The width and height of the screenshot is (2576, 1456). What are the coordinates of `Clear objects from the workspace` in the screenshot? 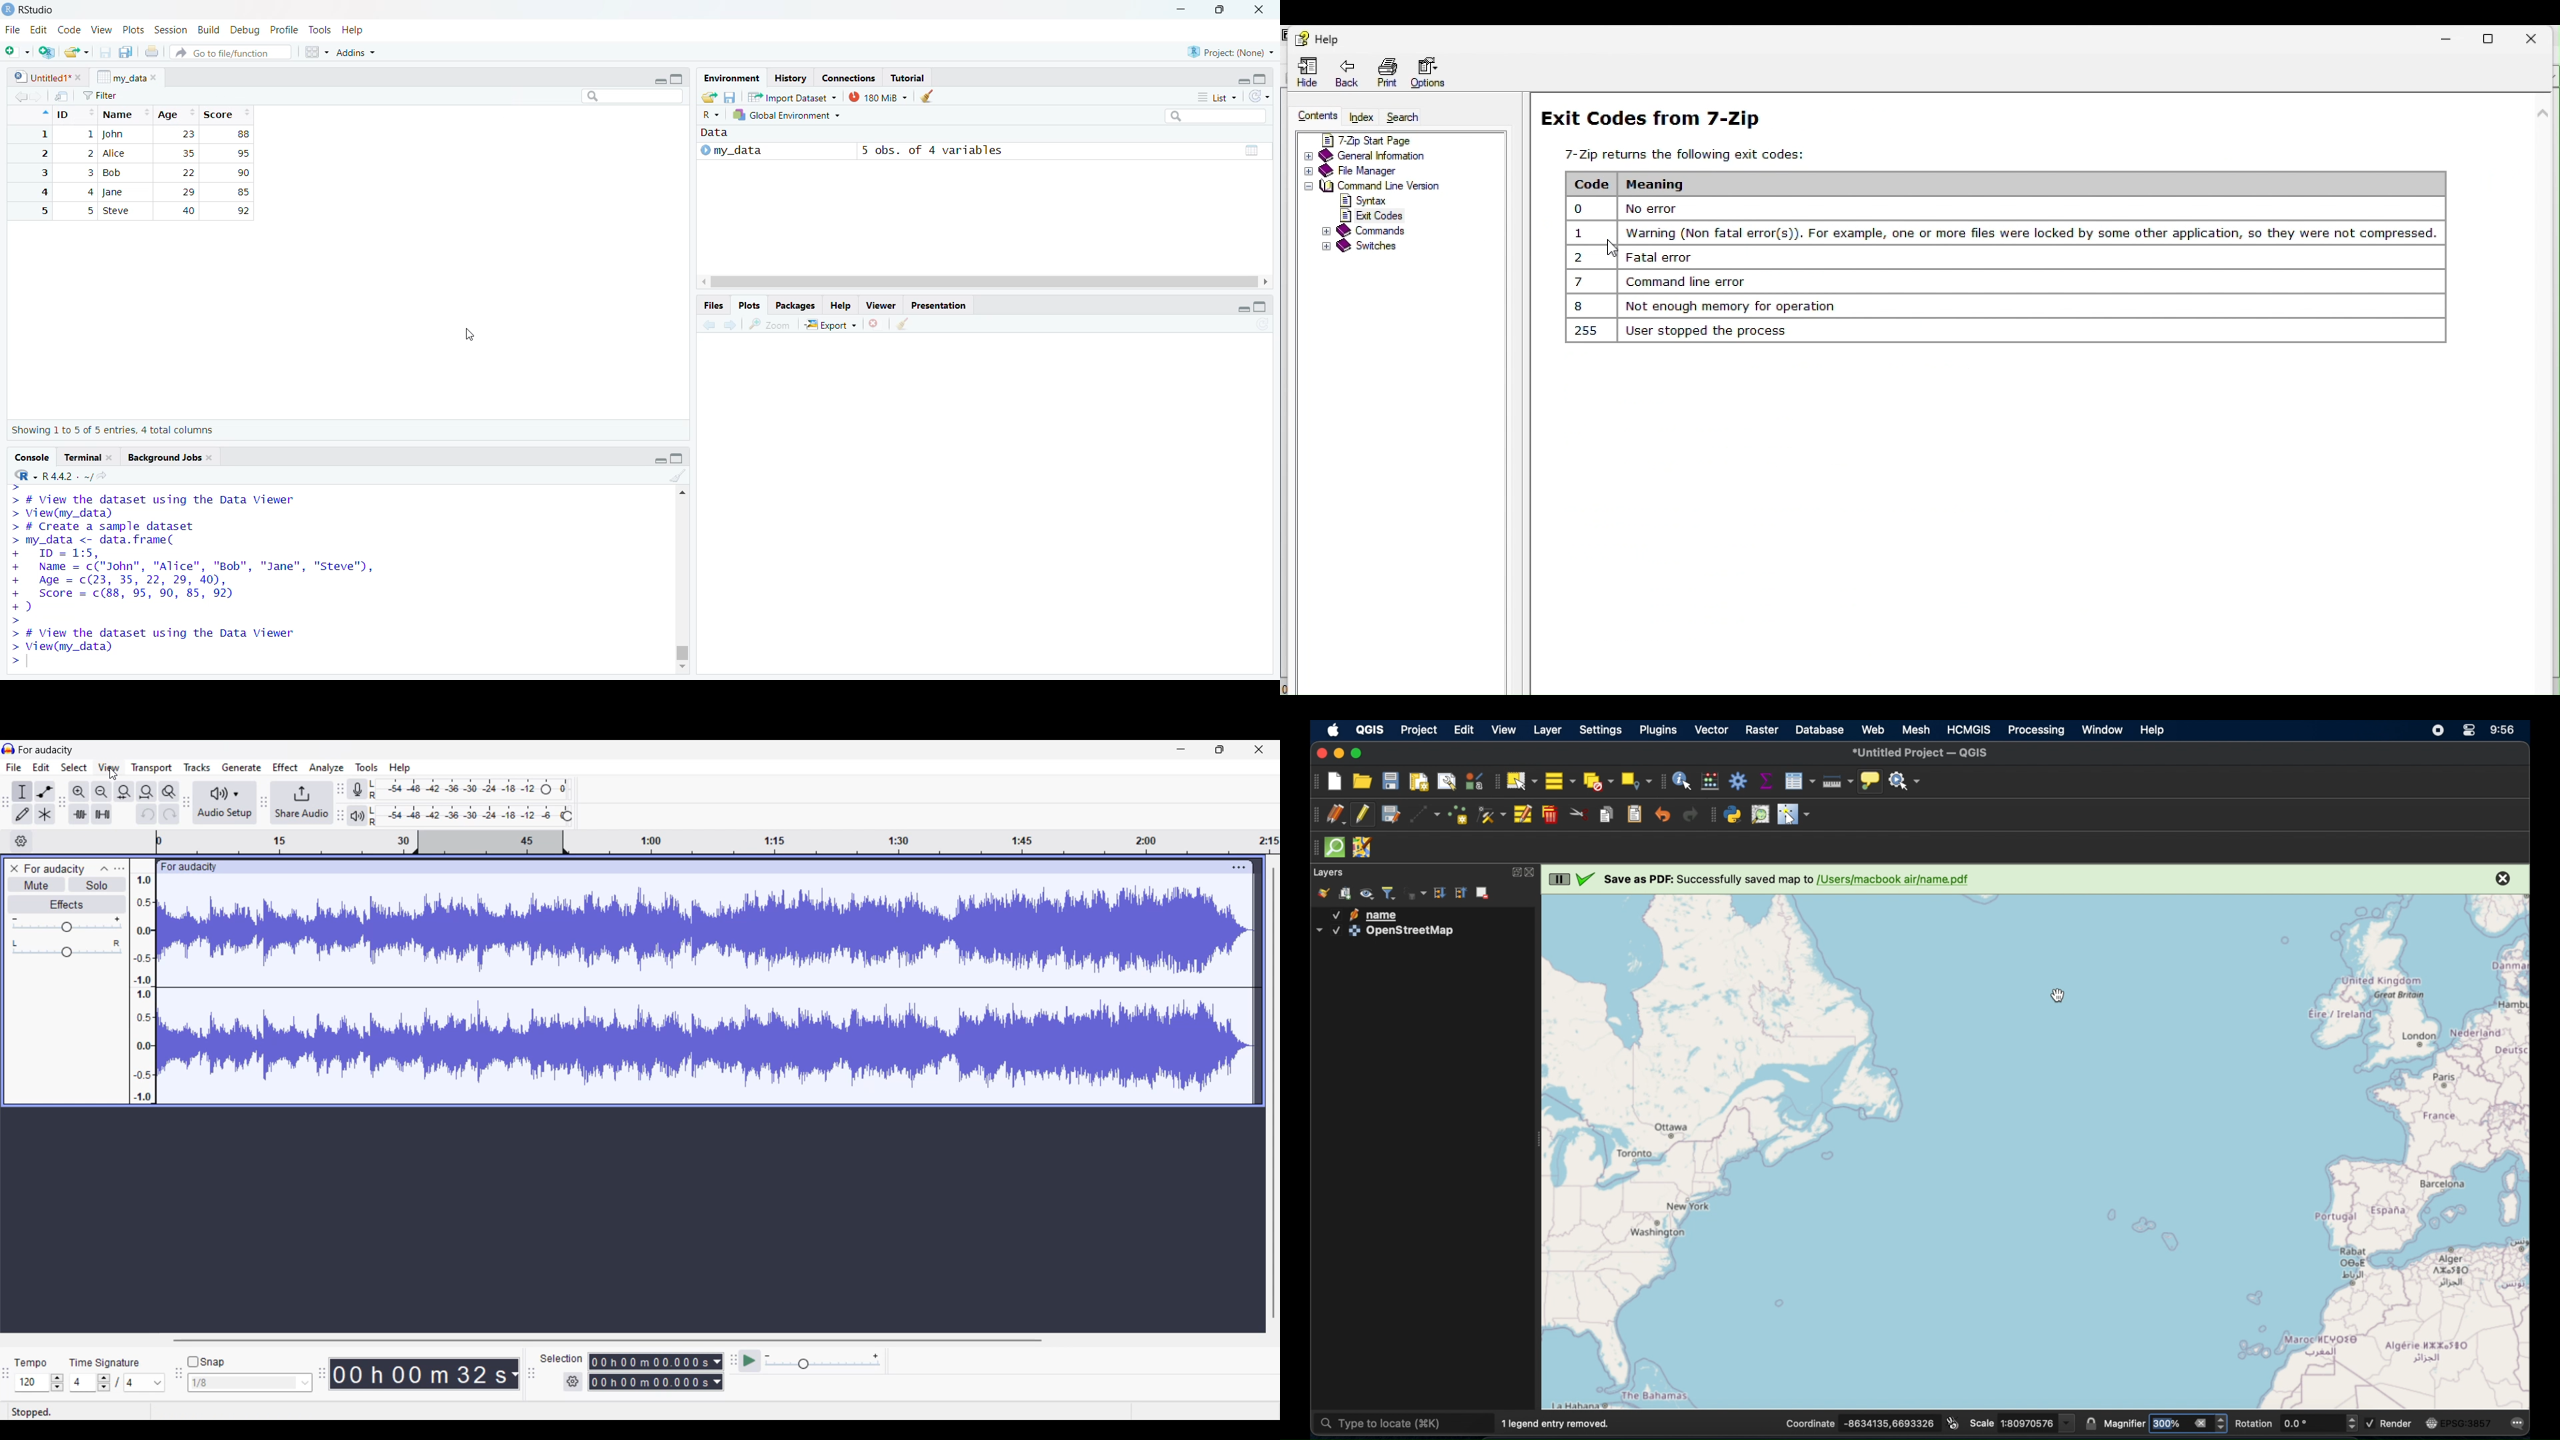 It's located at (925, 98).